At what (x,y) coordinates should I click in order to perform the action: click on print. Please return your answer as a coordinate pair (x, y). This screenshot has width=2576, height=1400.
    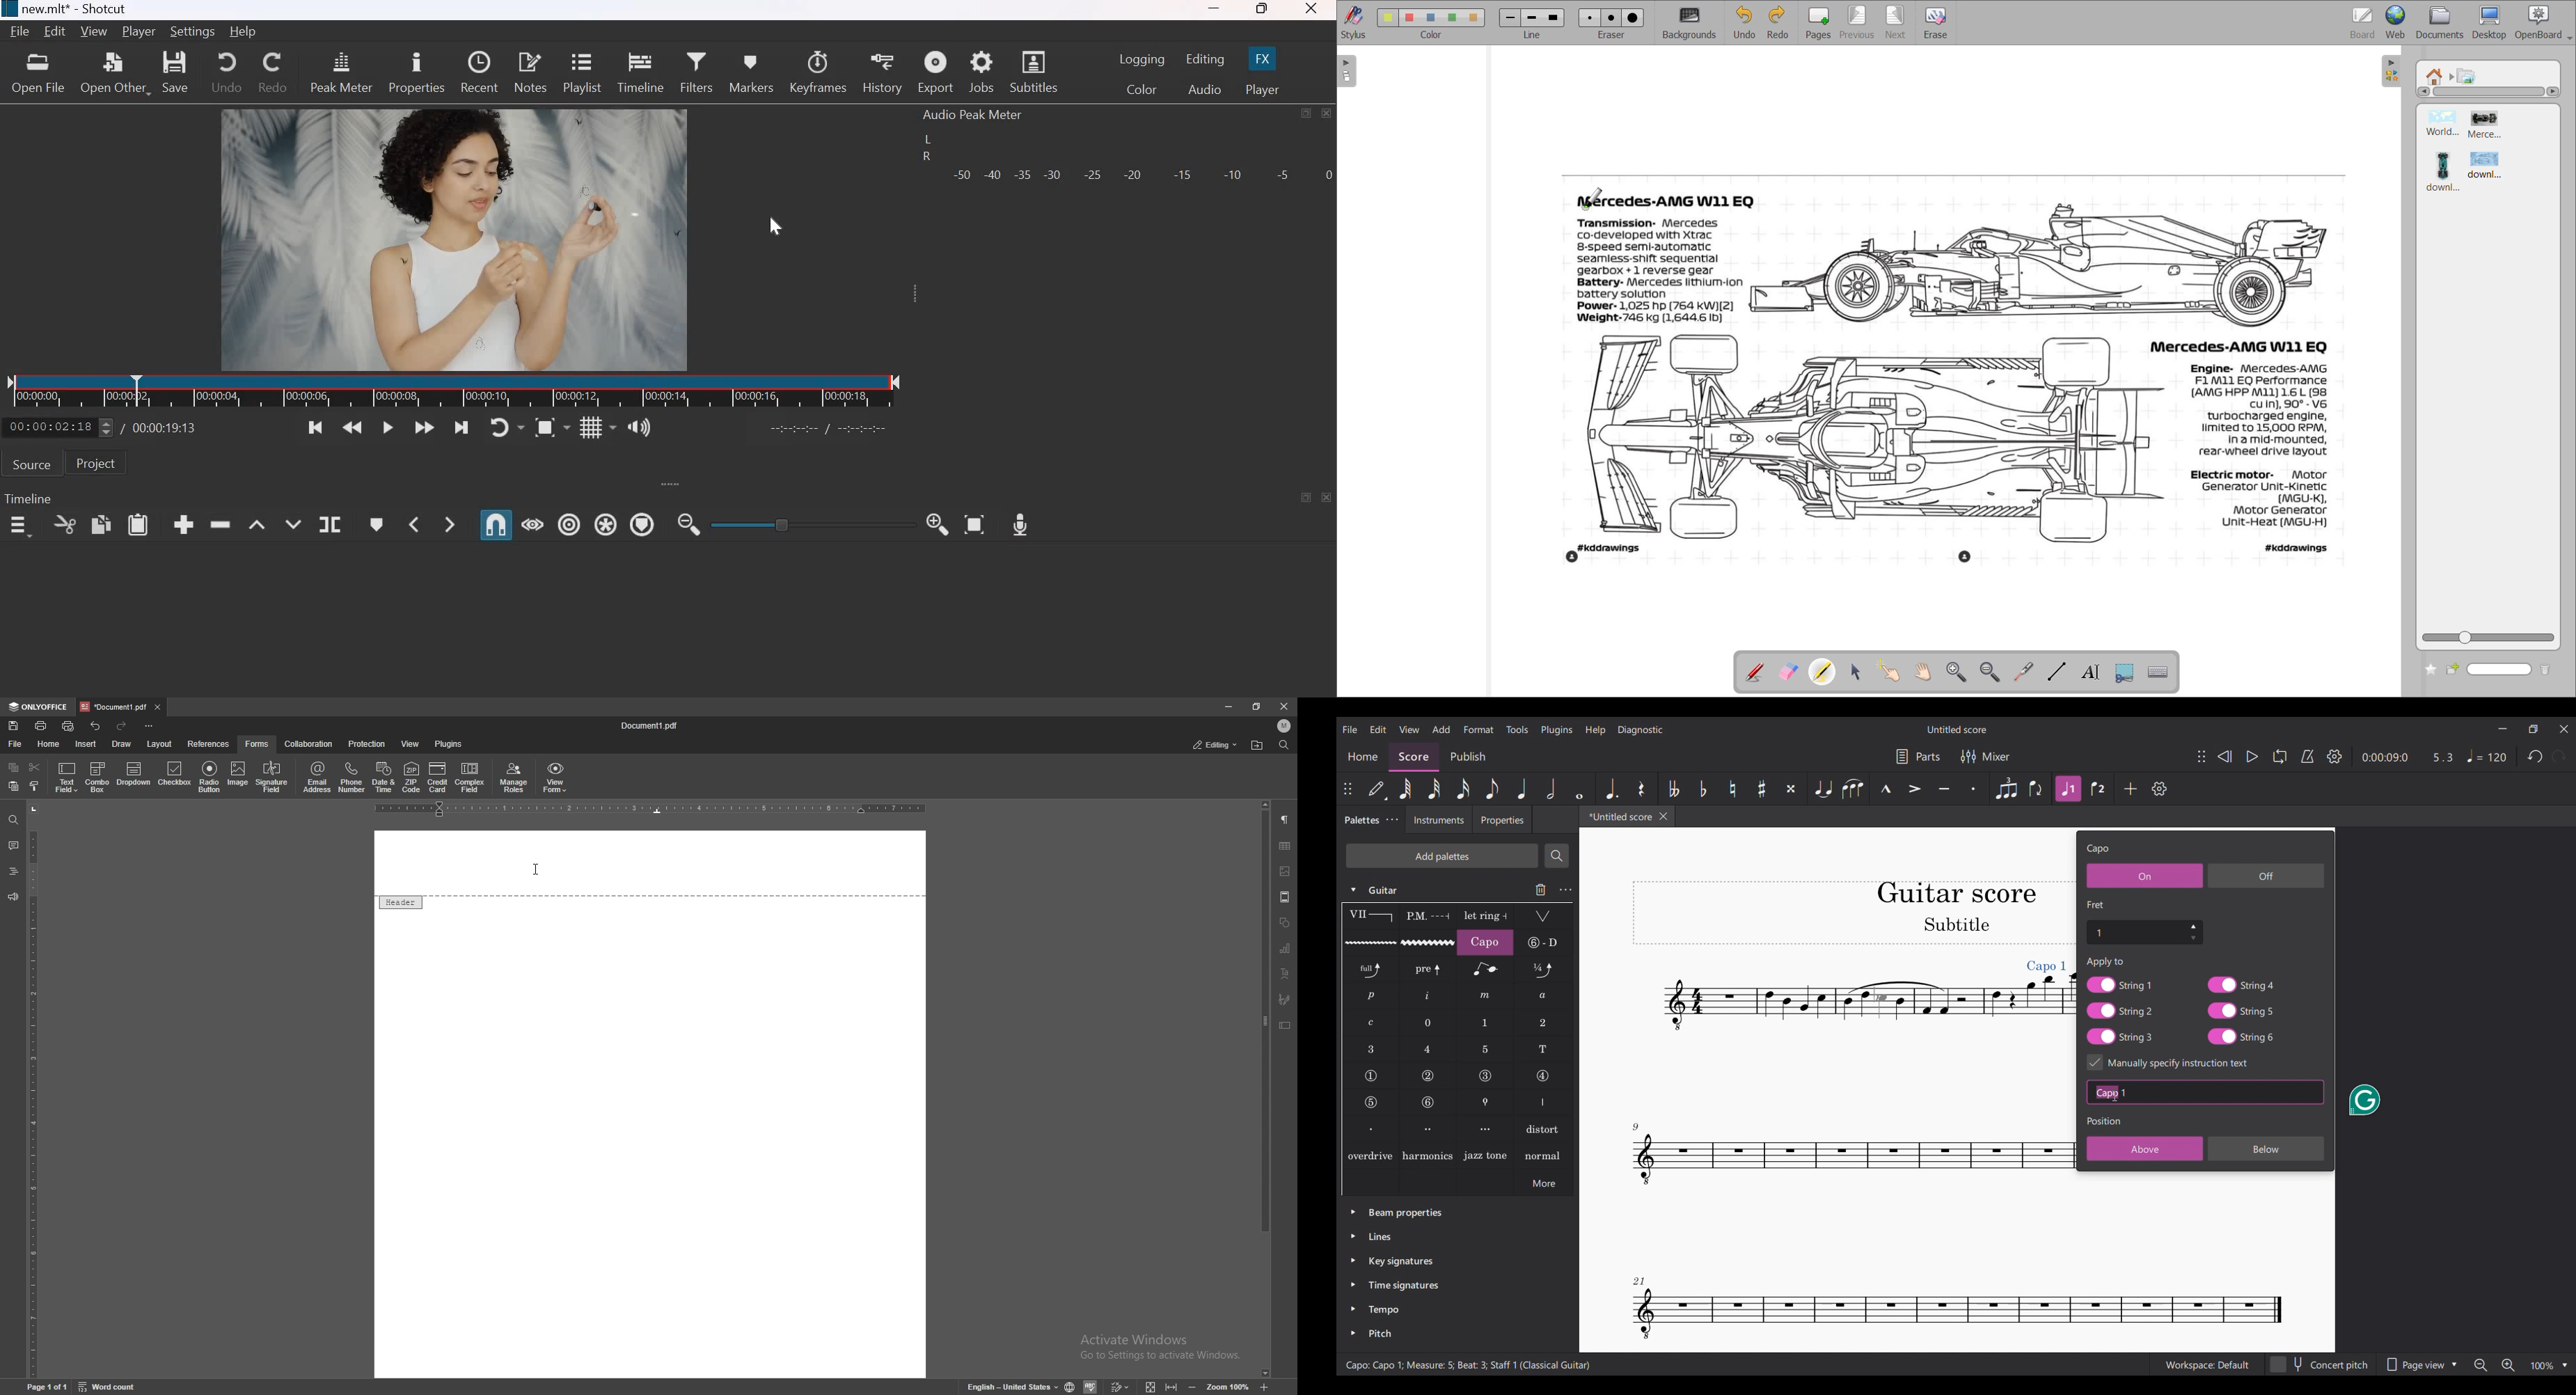
    Looking at the image, I should click on (42, 725).